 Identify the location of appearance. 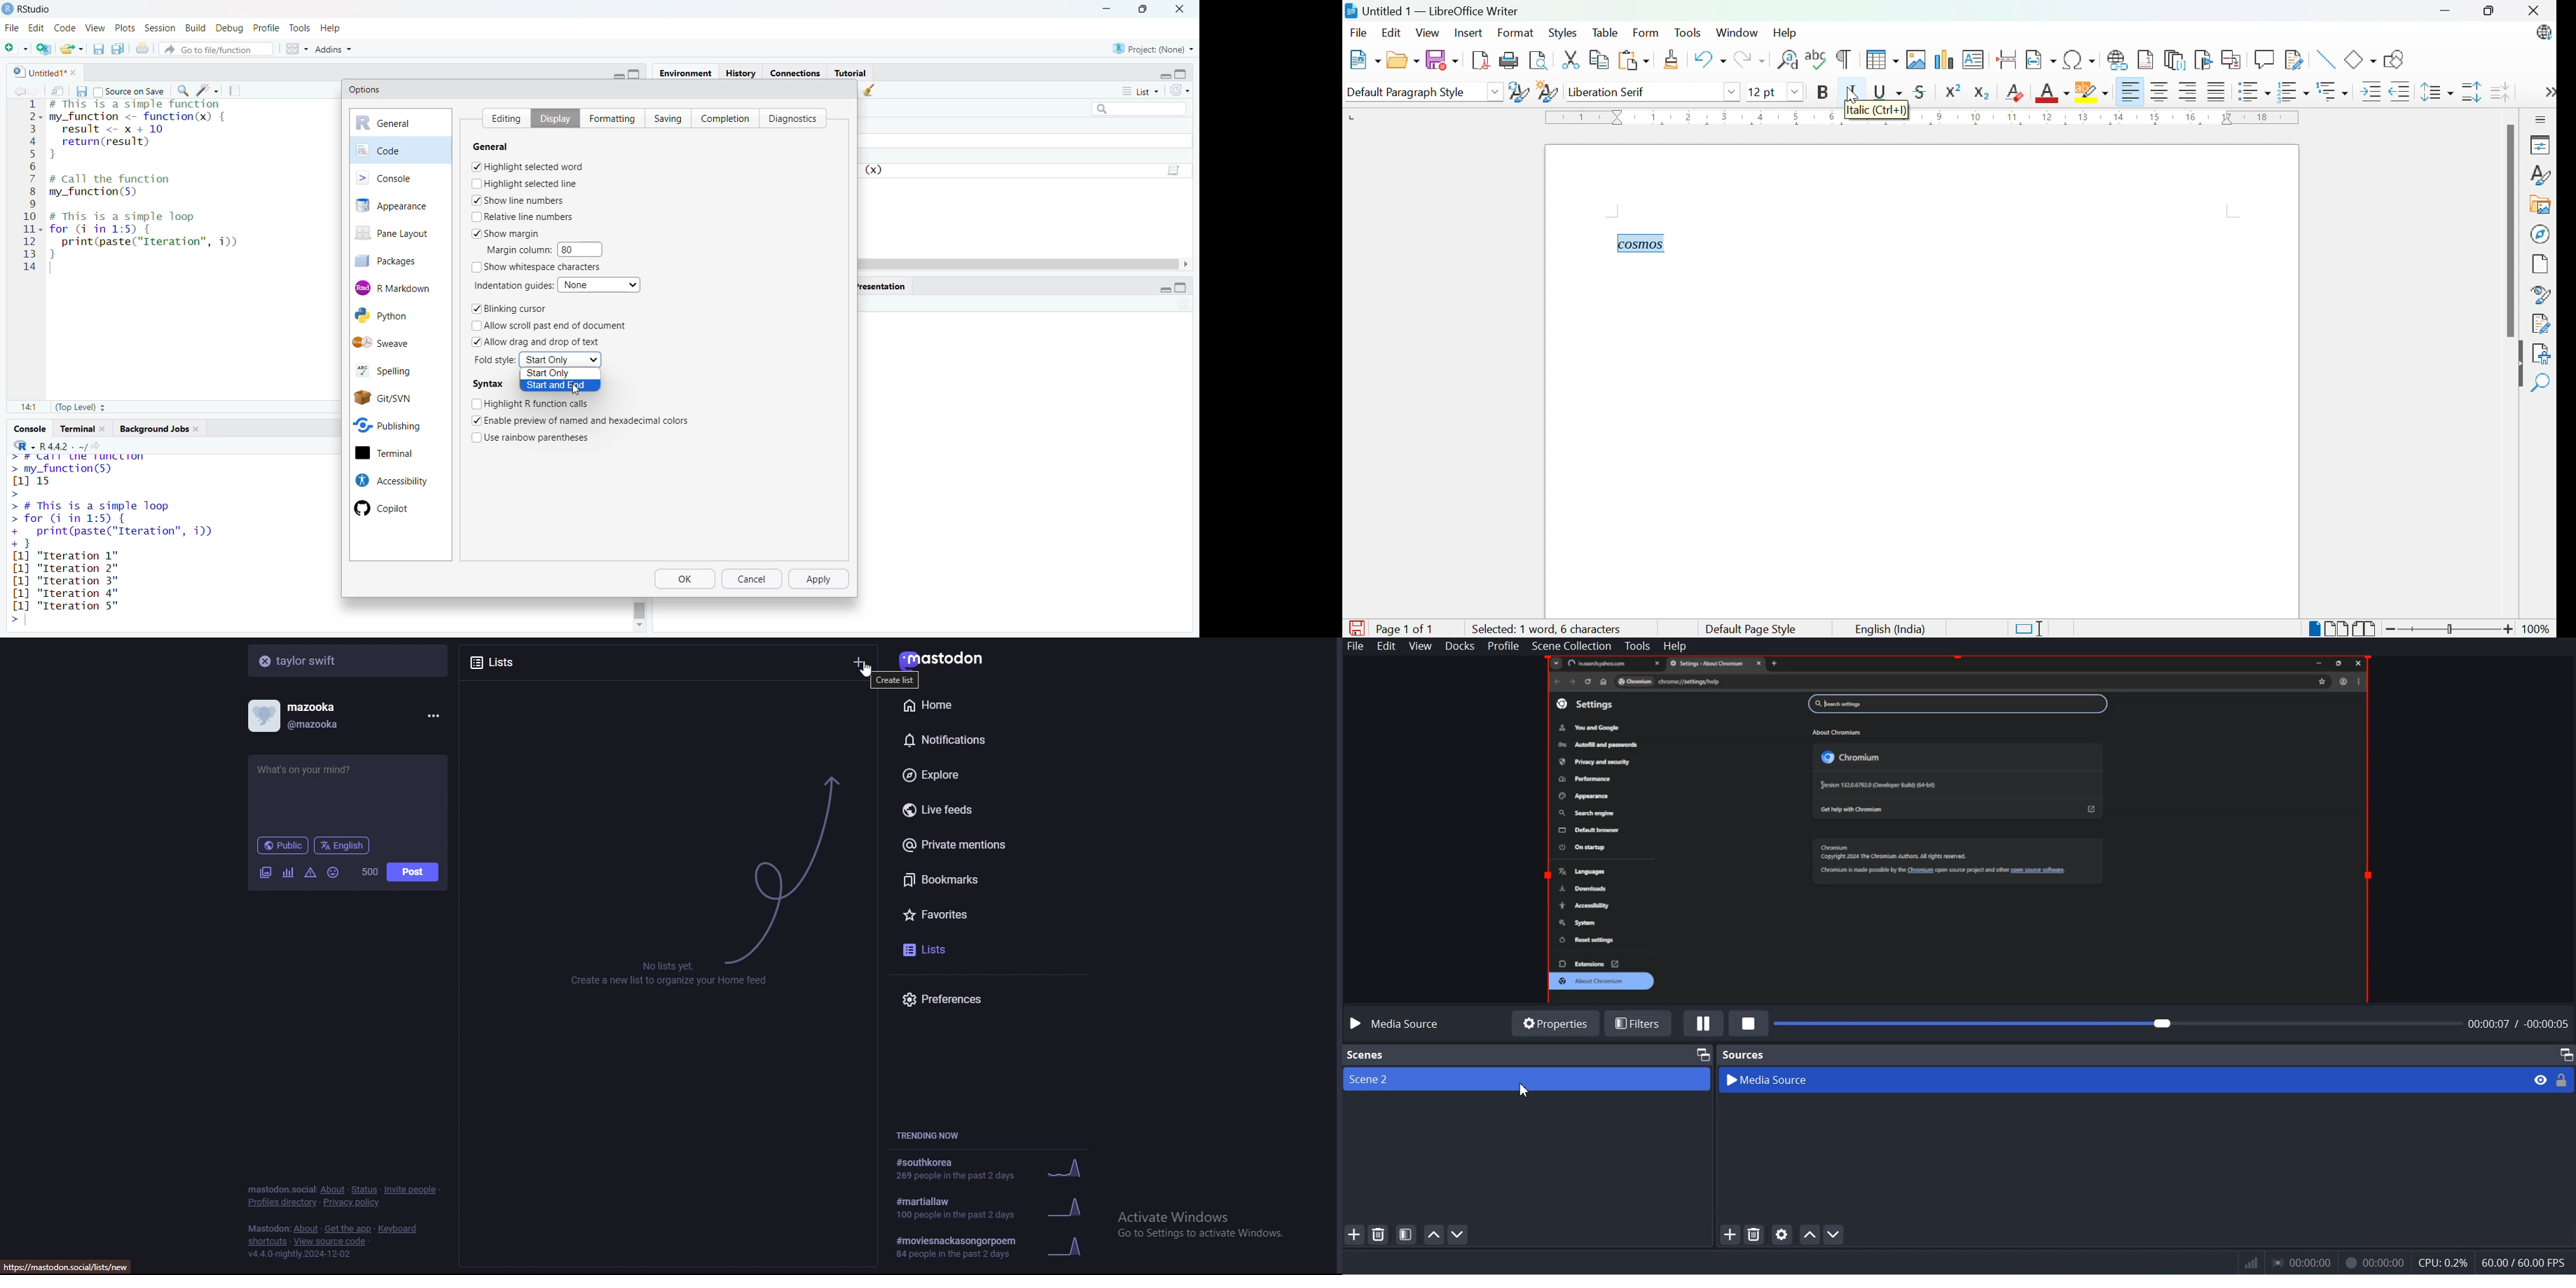
(401, 206).